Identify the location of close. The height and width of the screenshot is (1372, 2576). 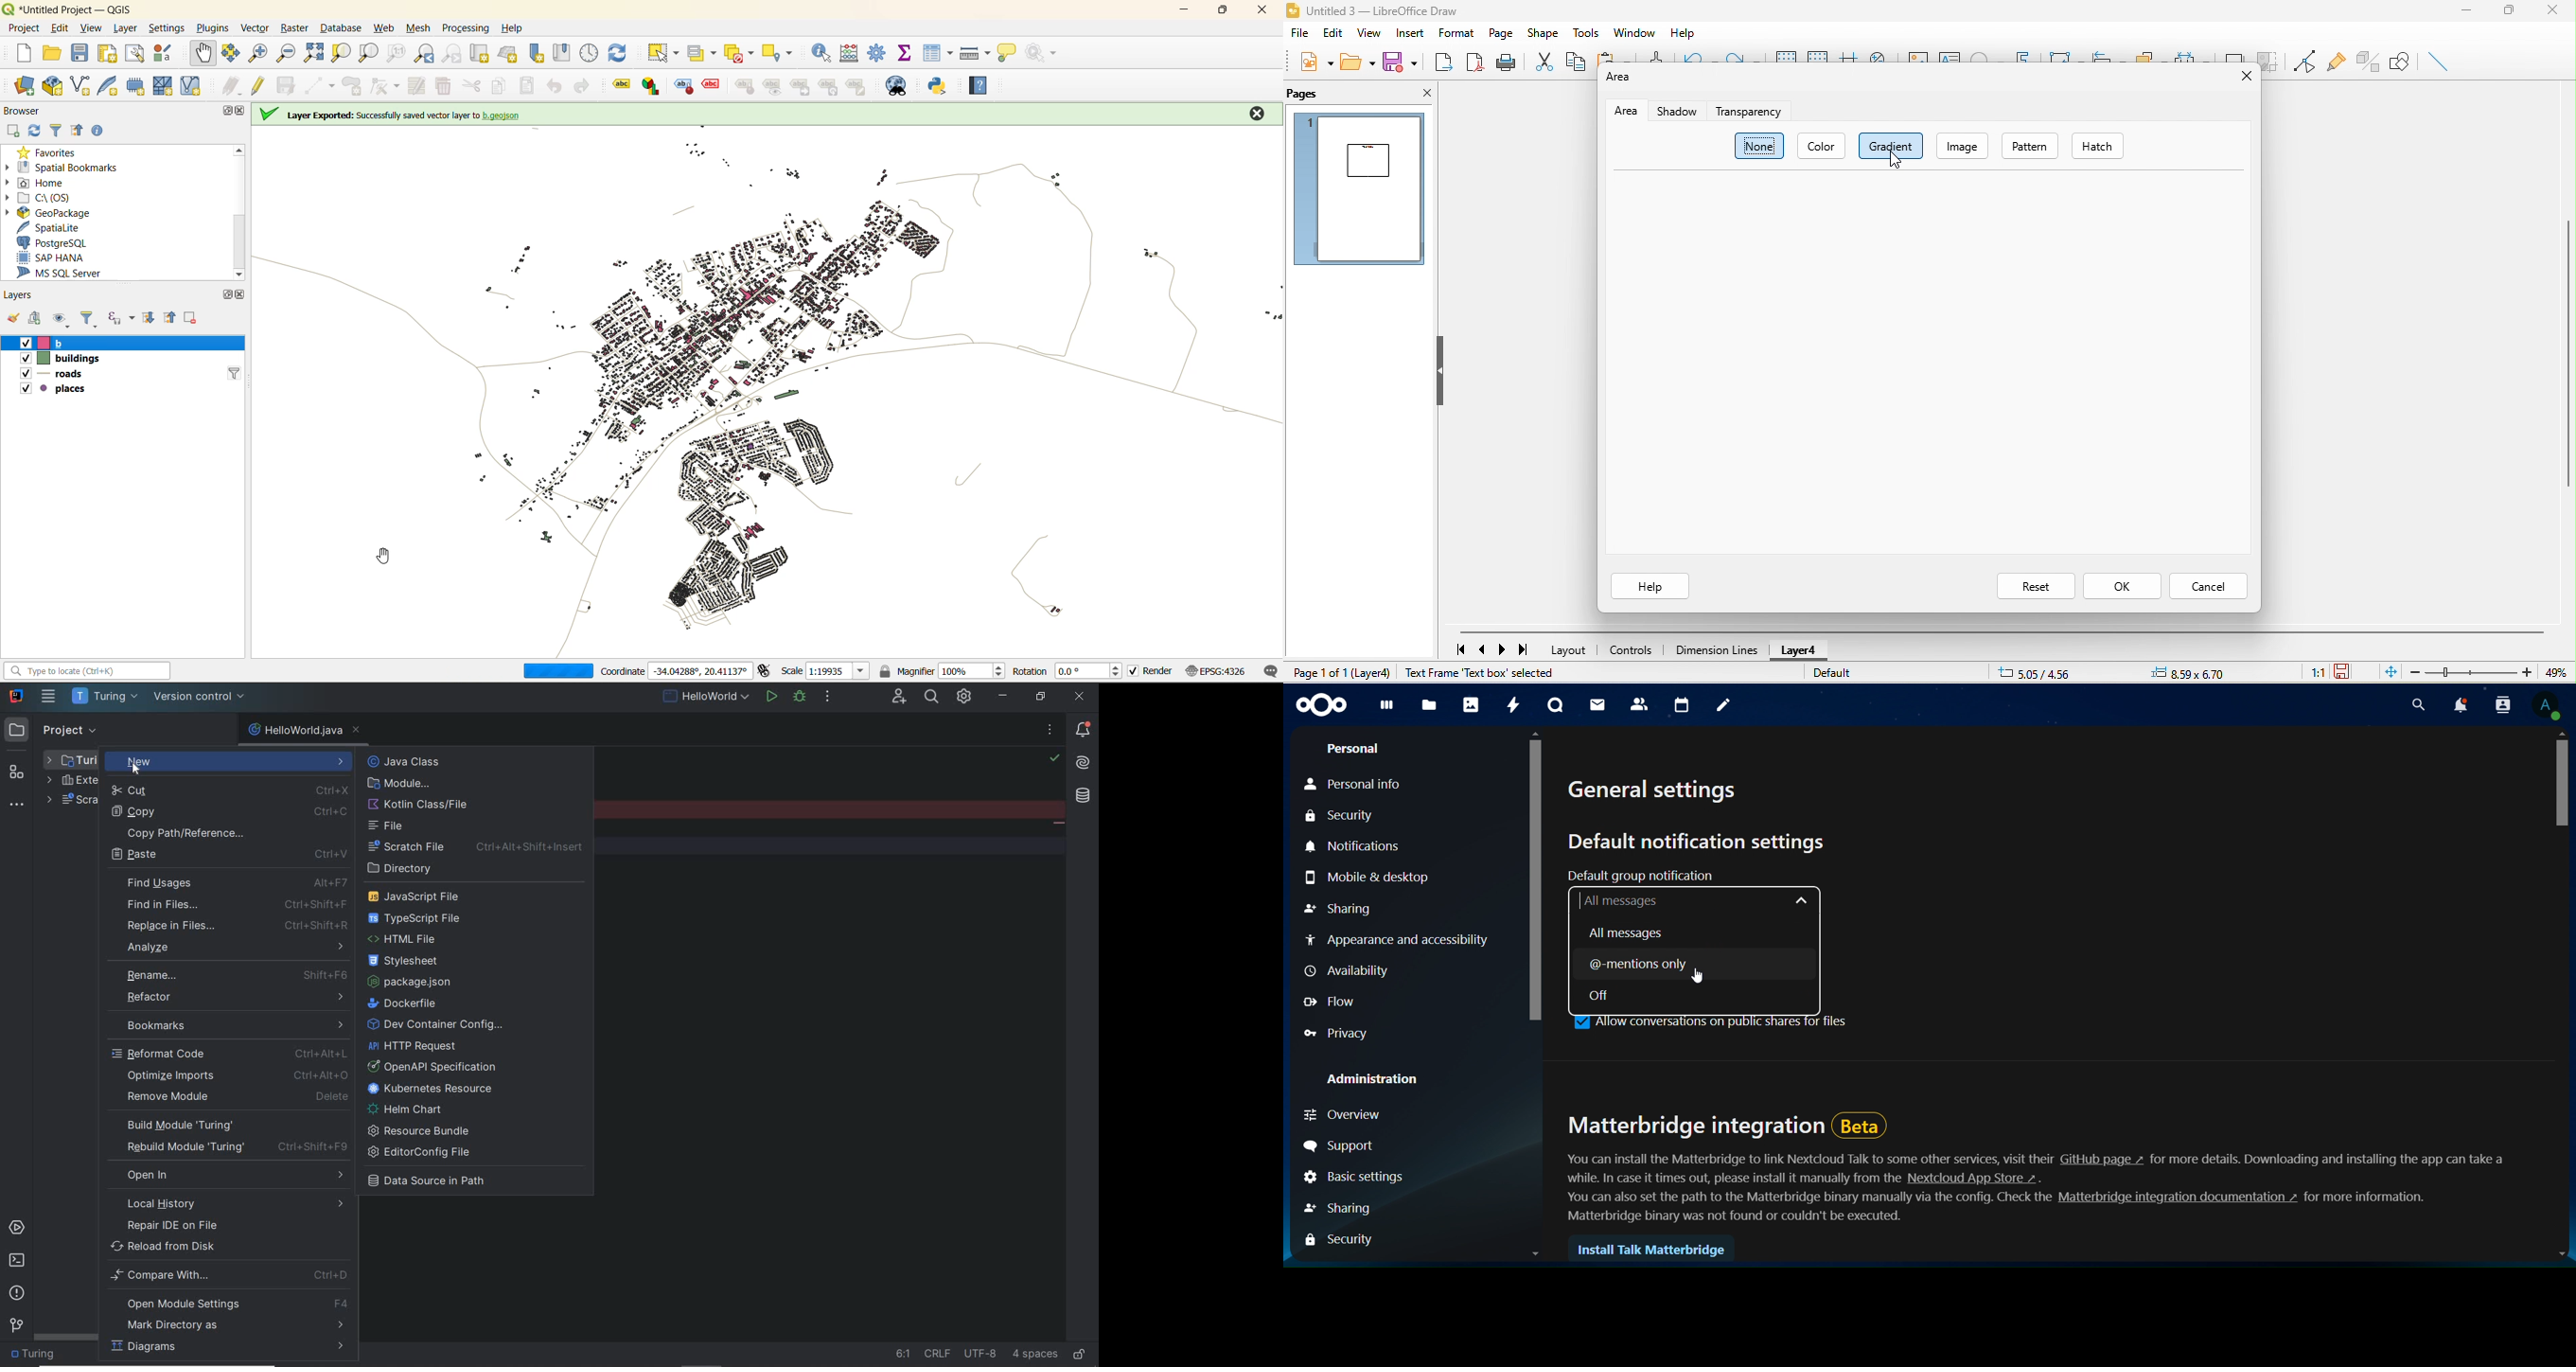
(1421, 96).